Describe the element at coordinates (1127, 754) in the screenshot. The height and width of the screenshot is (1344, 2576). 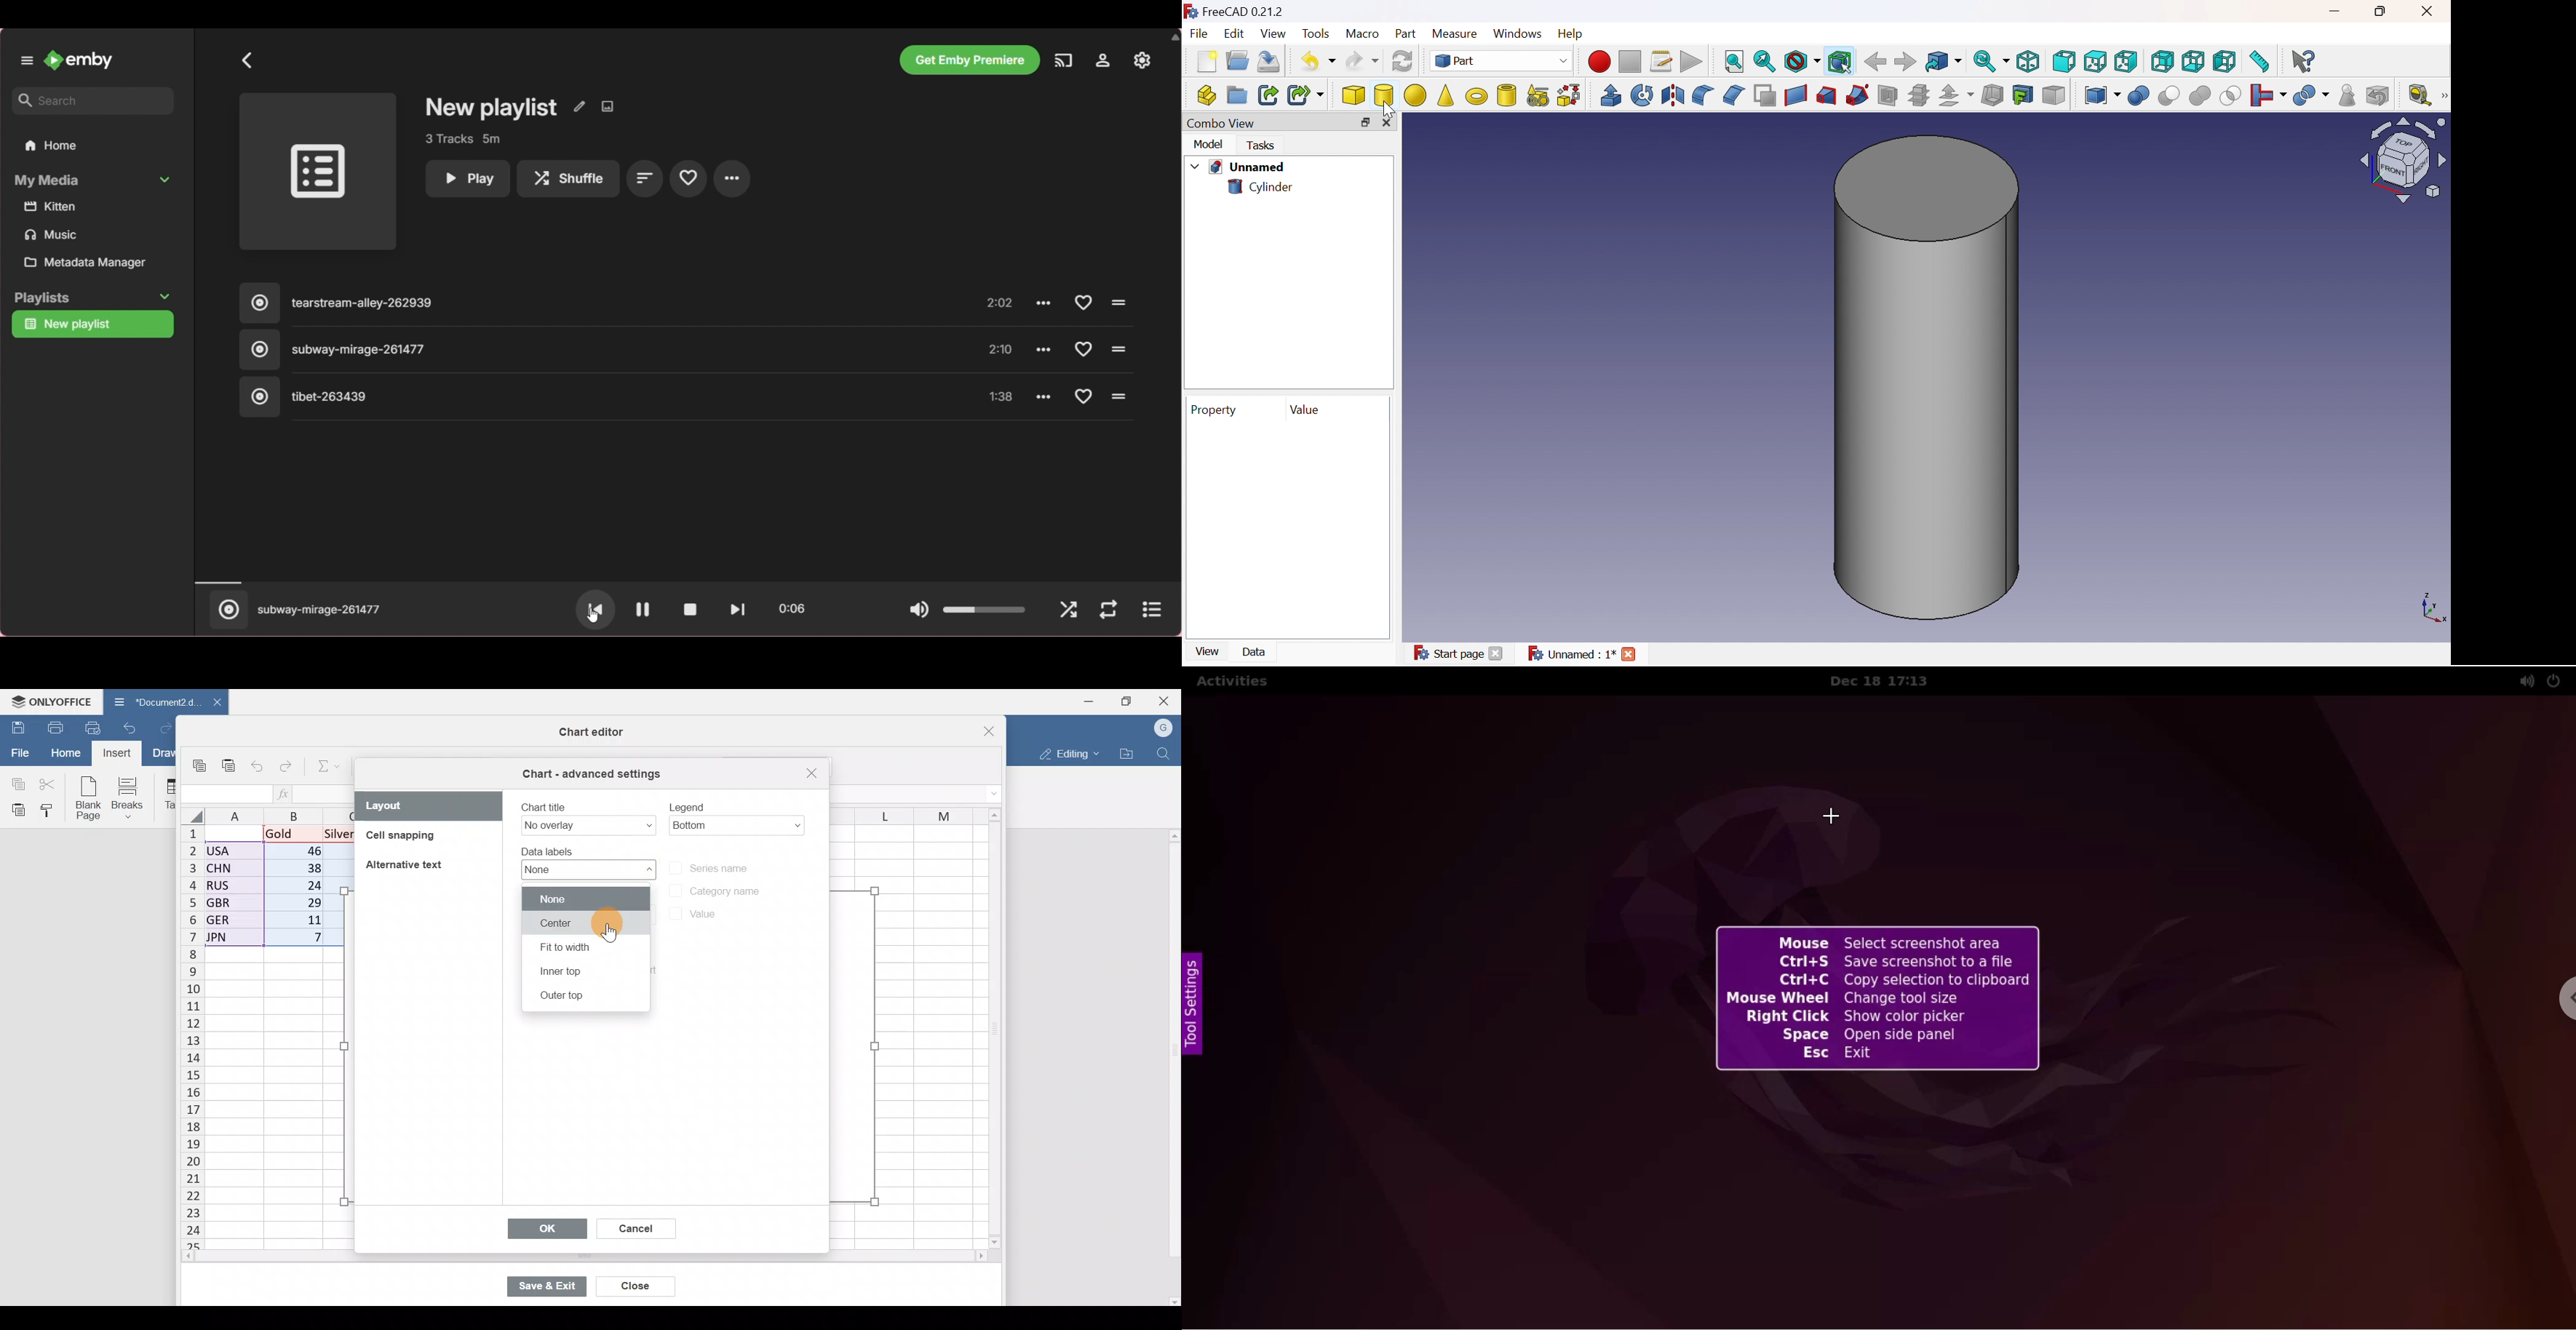
I see `Open file location` at that location.